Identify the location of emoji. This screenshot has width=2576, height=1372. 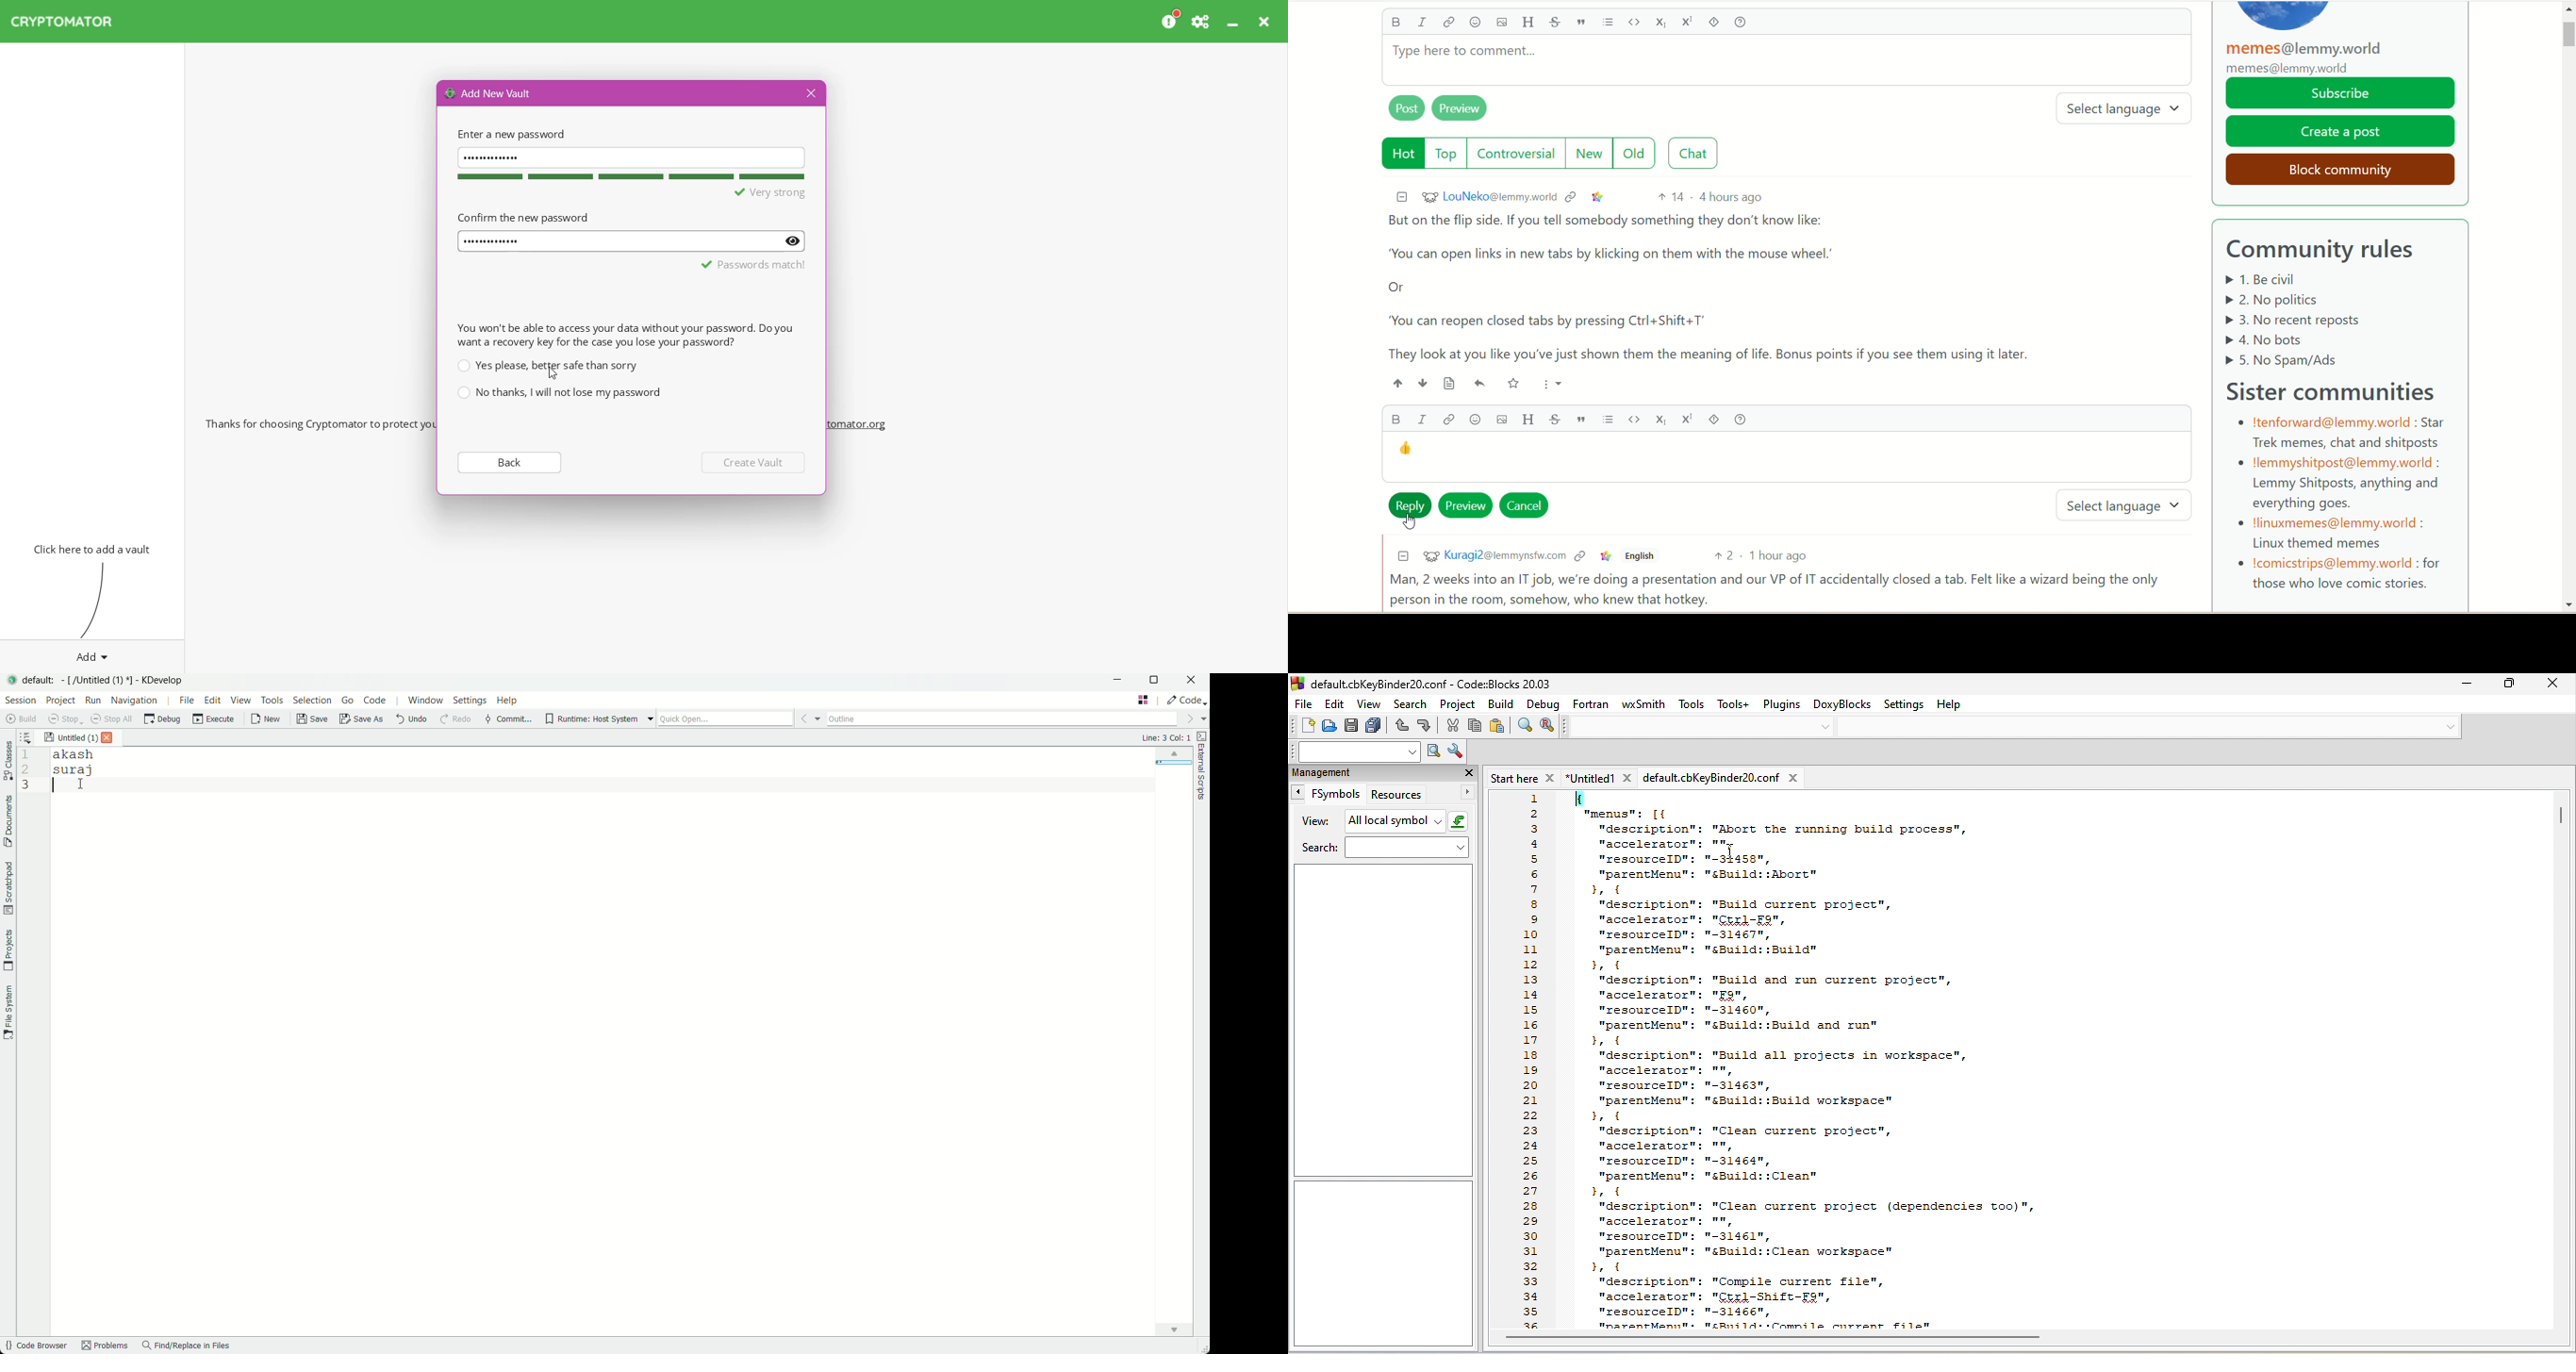
(1479, 386).